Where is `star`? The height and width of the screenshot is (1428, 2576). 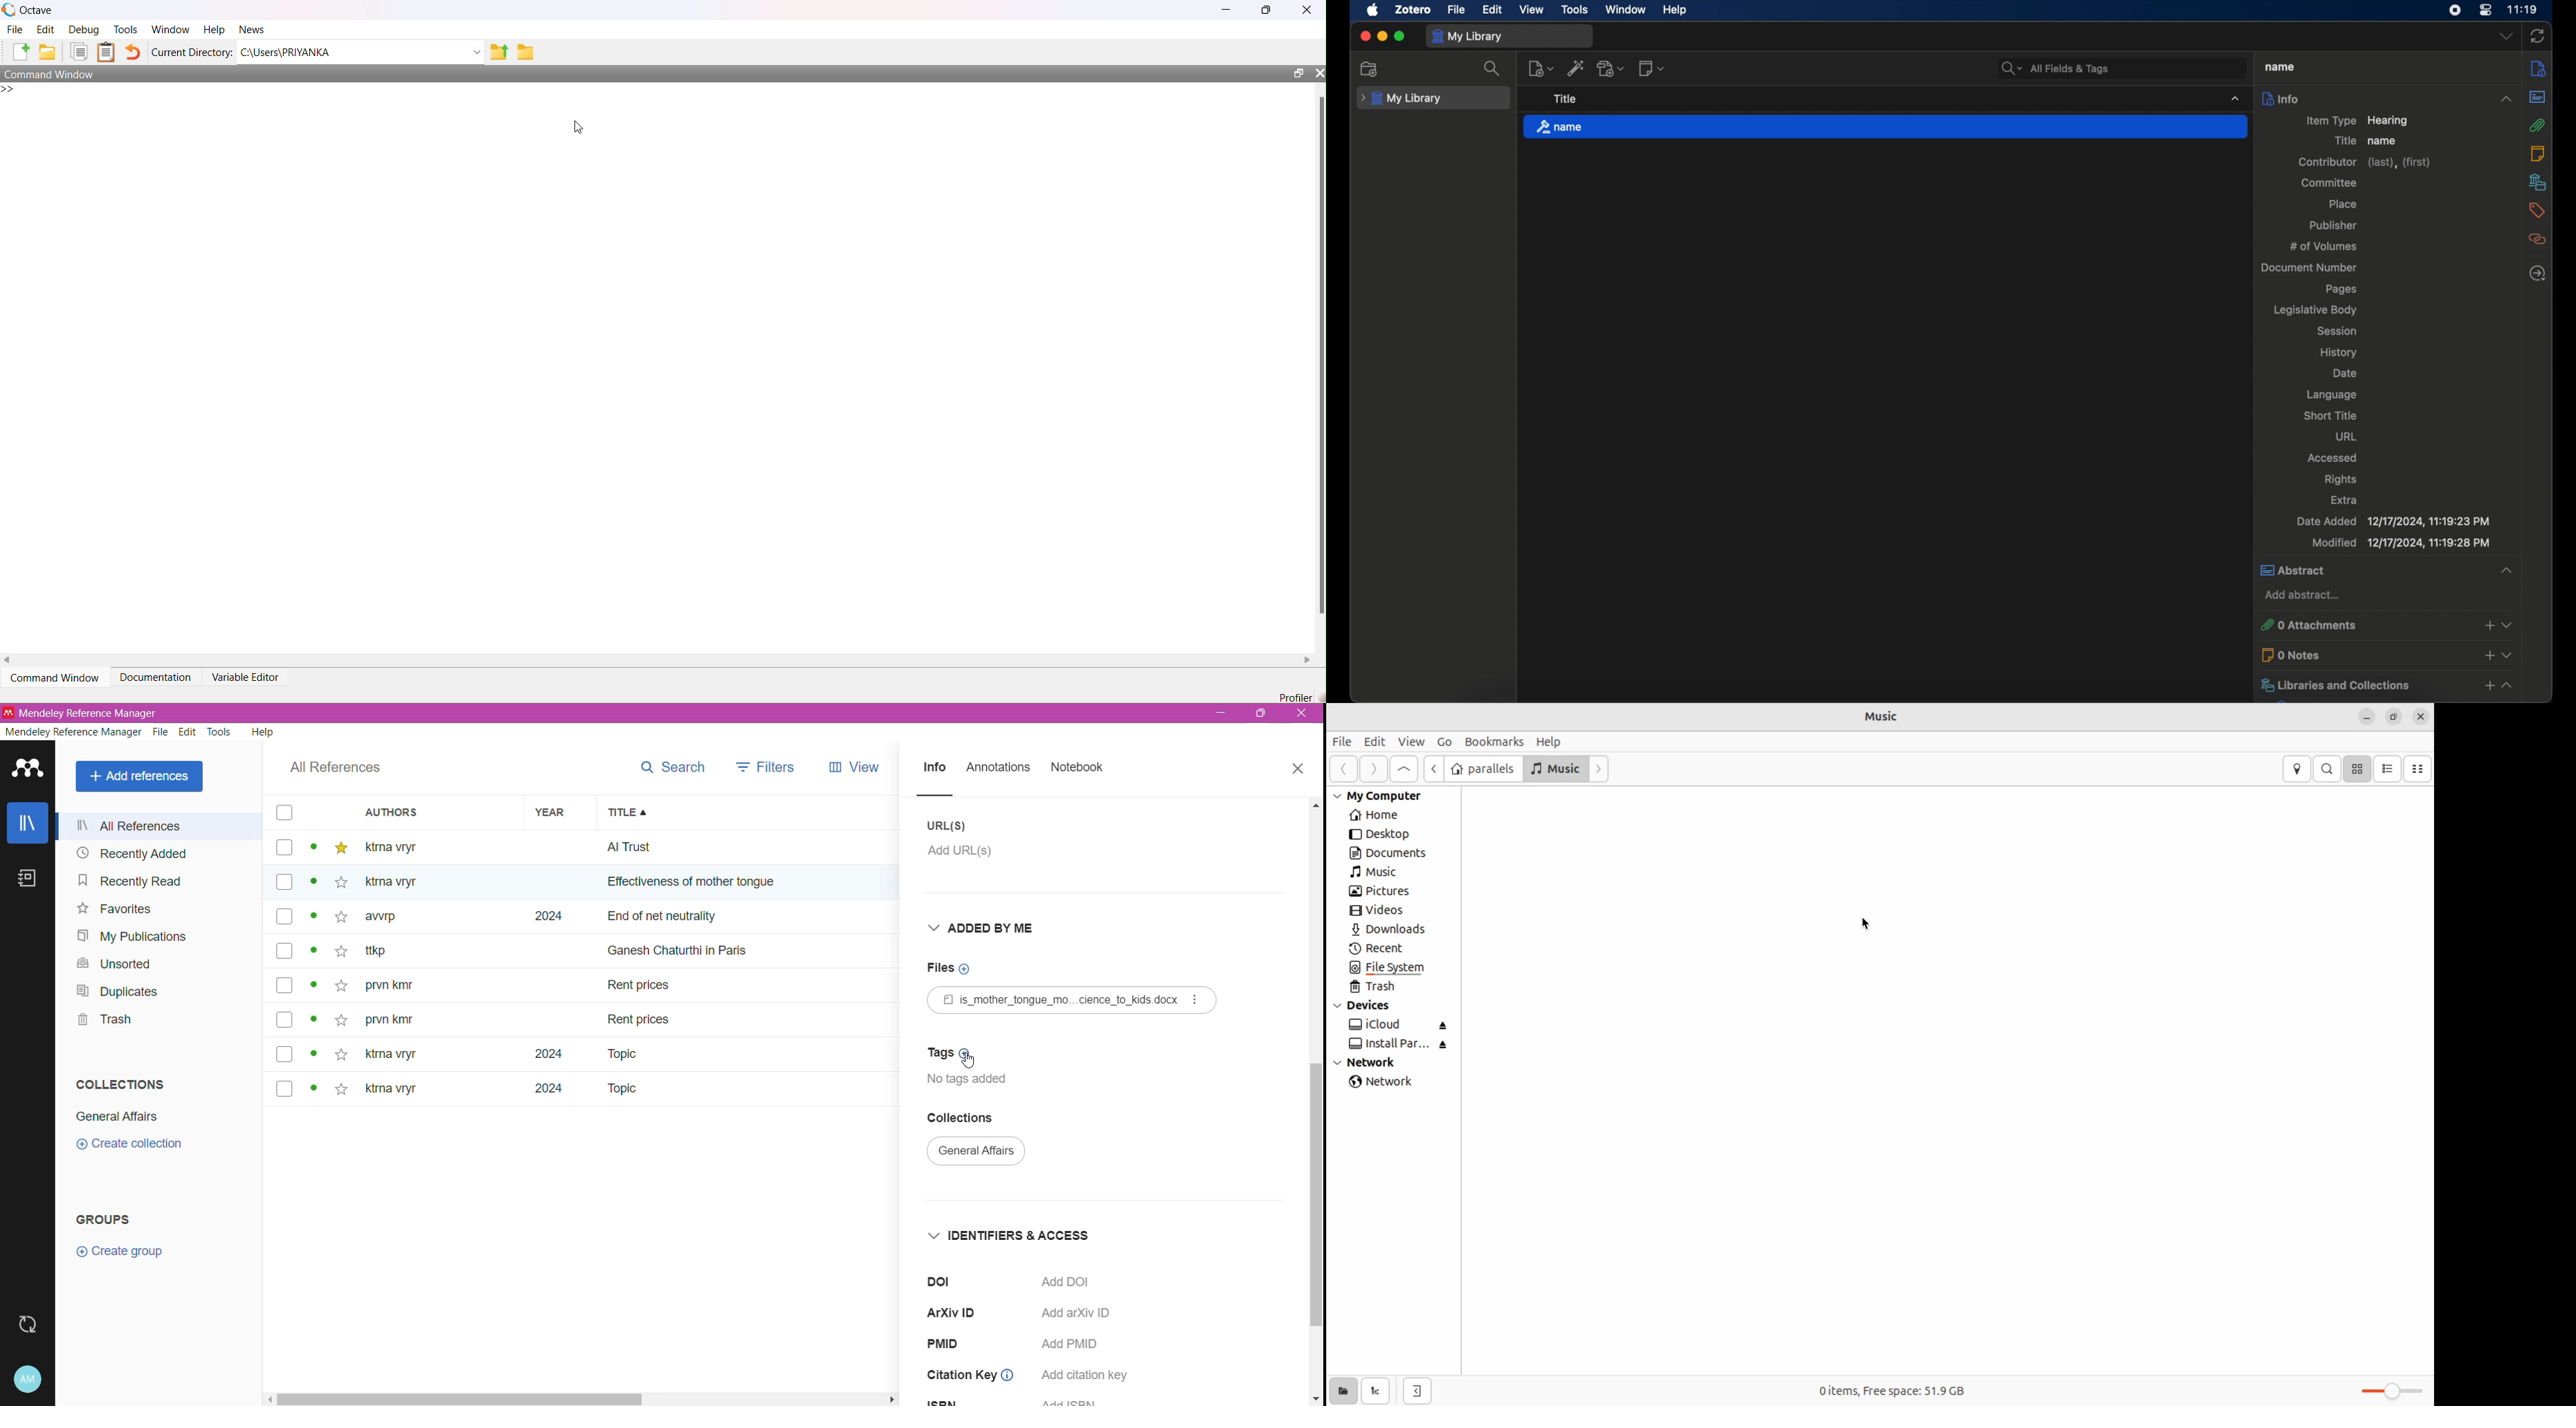
star is located at coordinates (341, 848).